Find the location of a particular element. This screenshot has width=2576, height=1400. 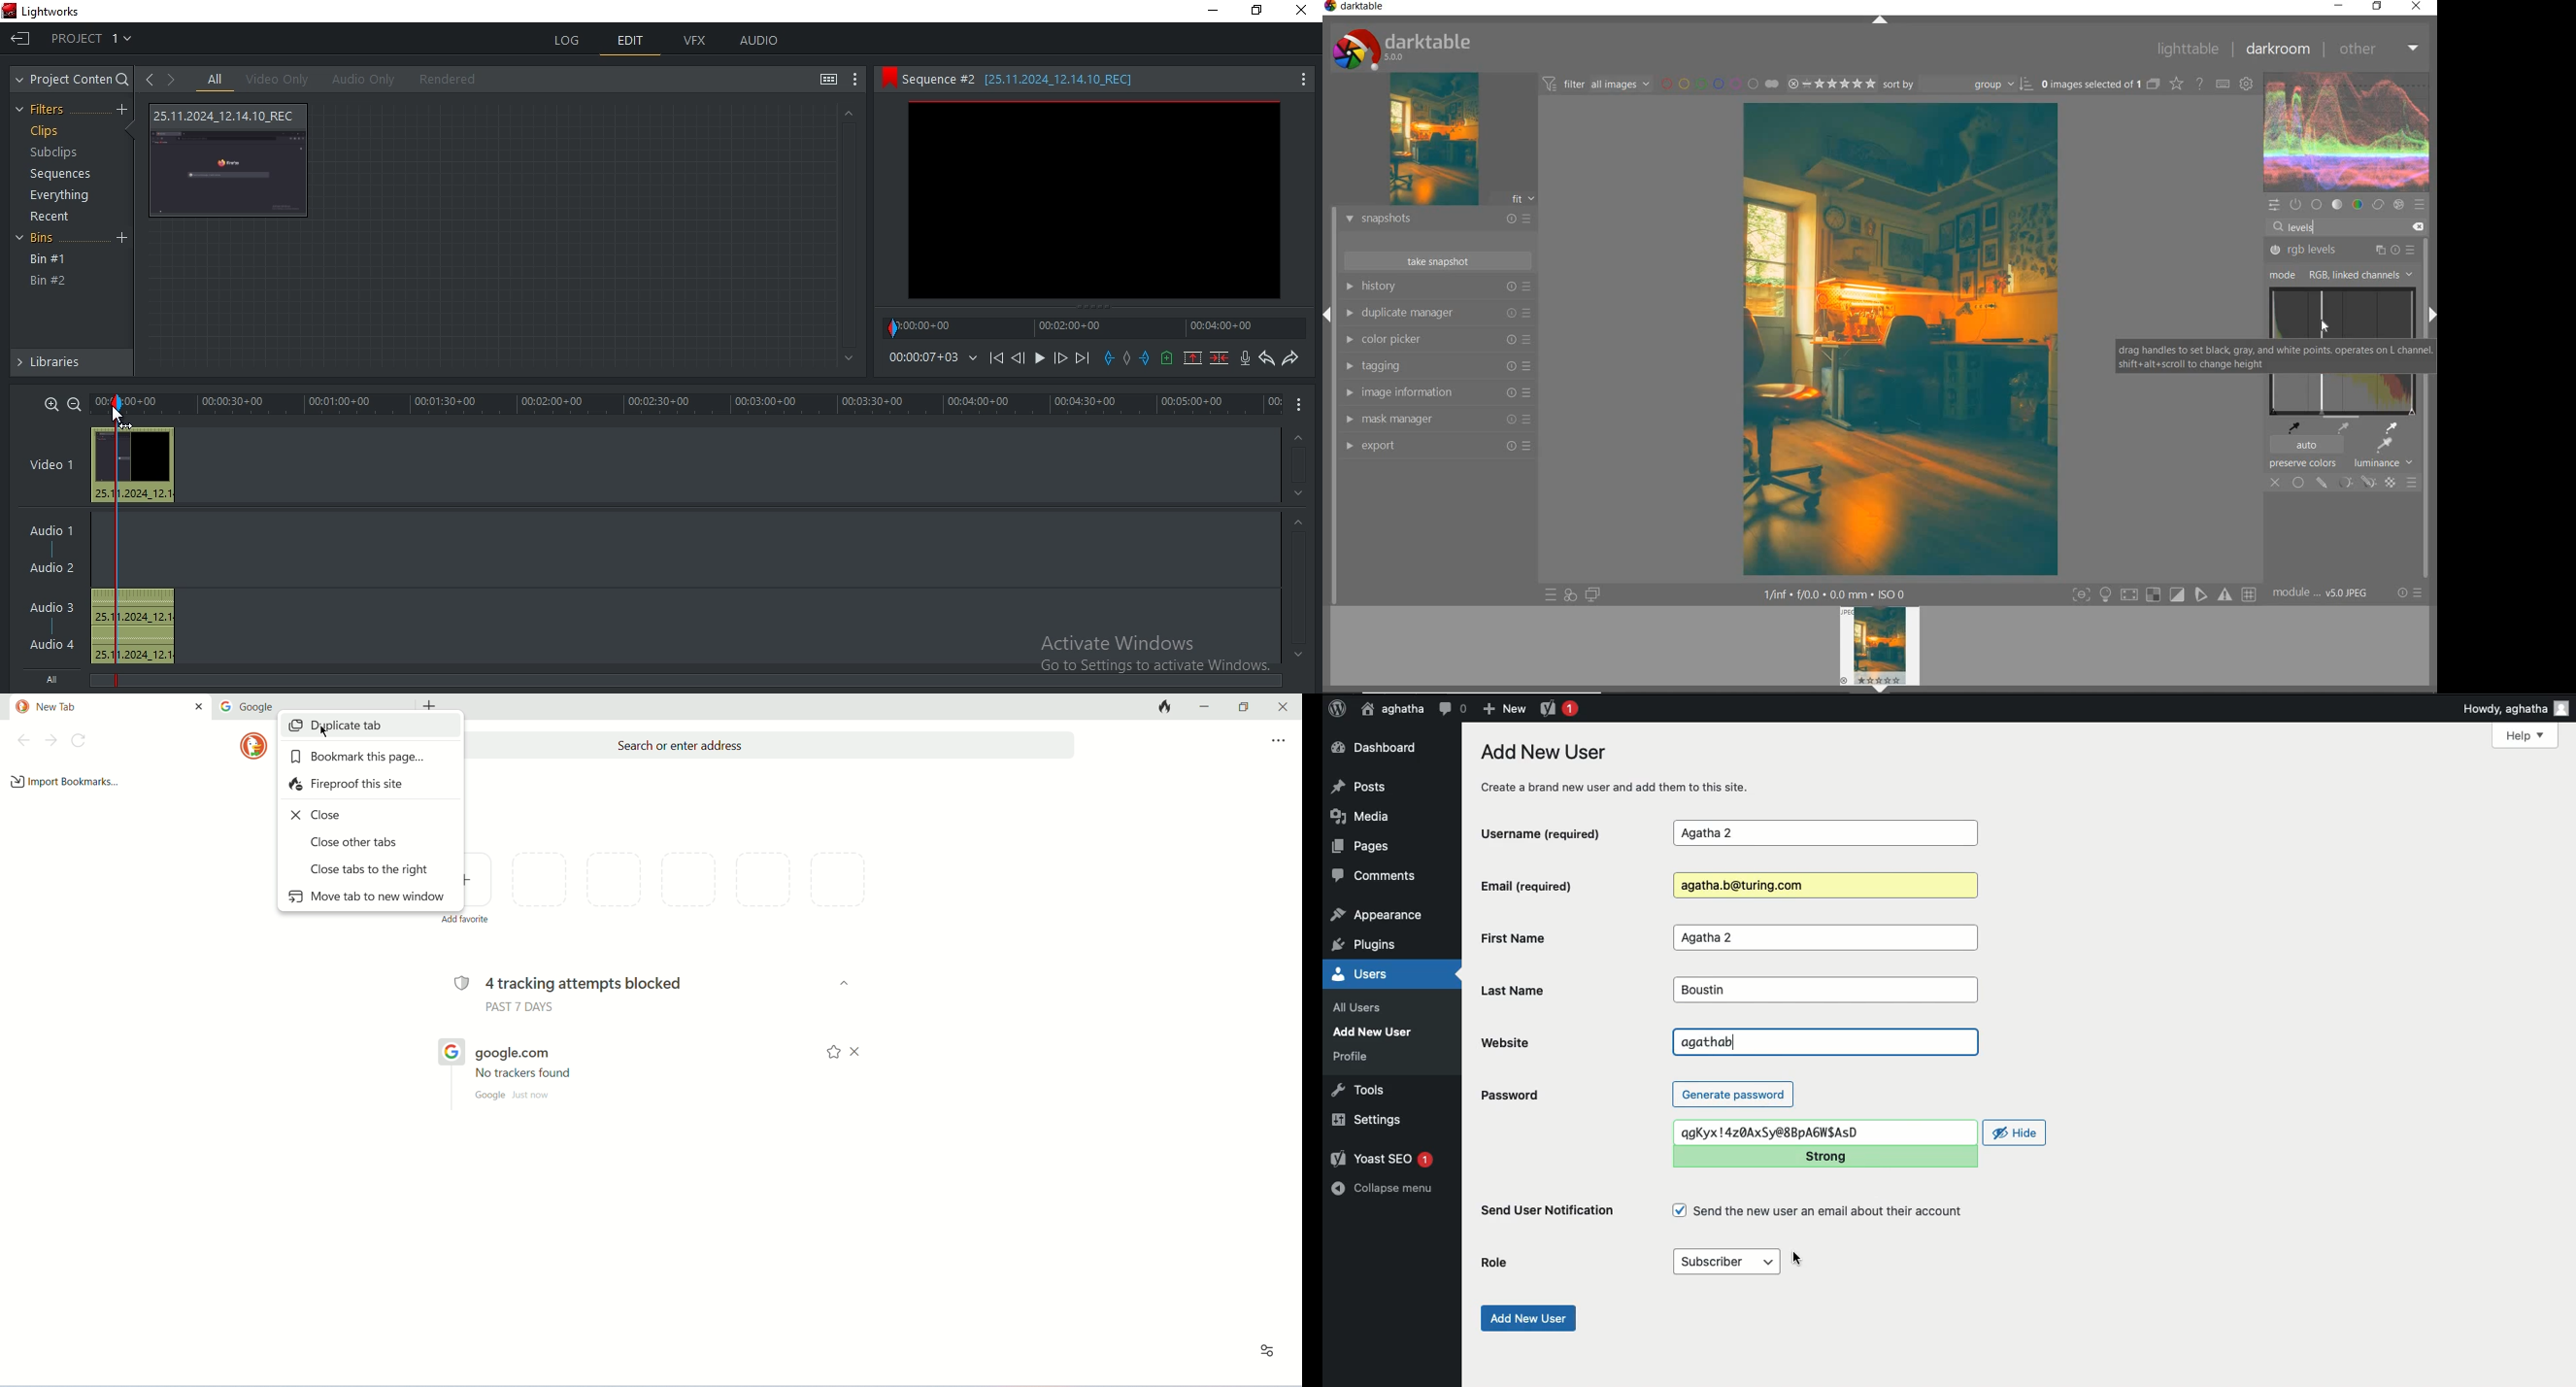

sequence #2 is located at coordinates (1073, 80).